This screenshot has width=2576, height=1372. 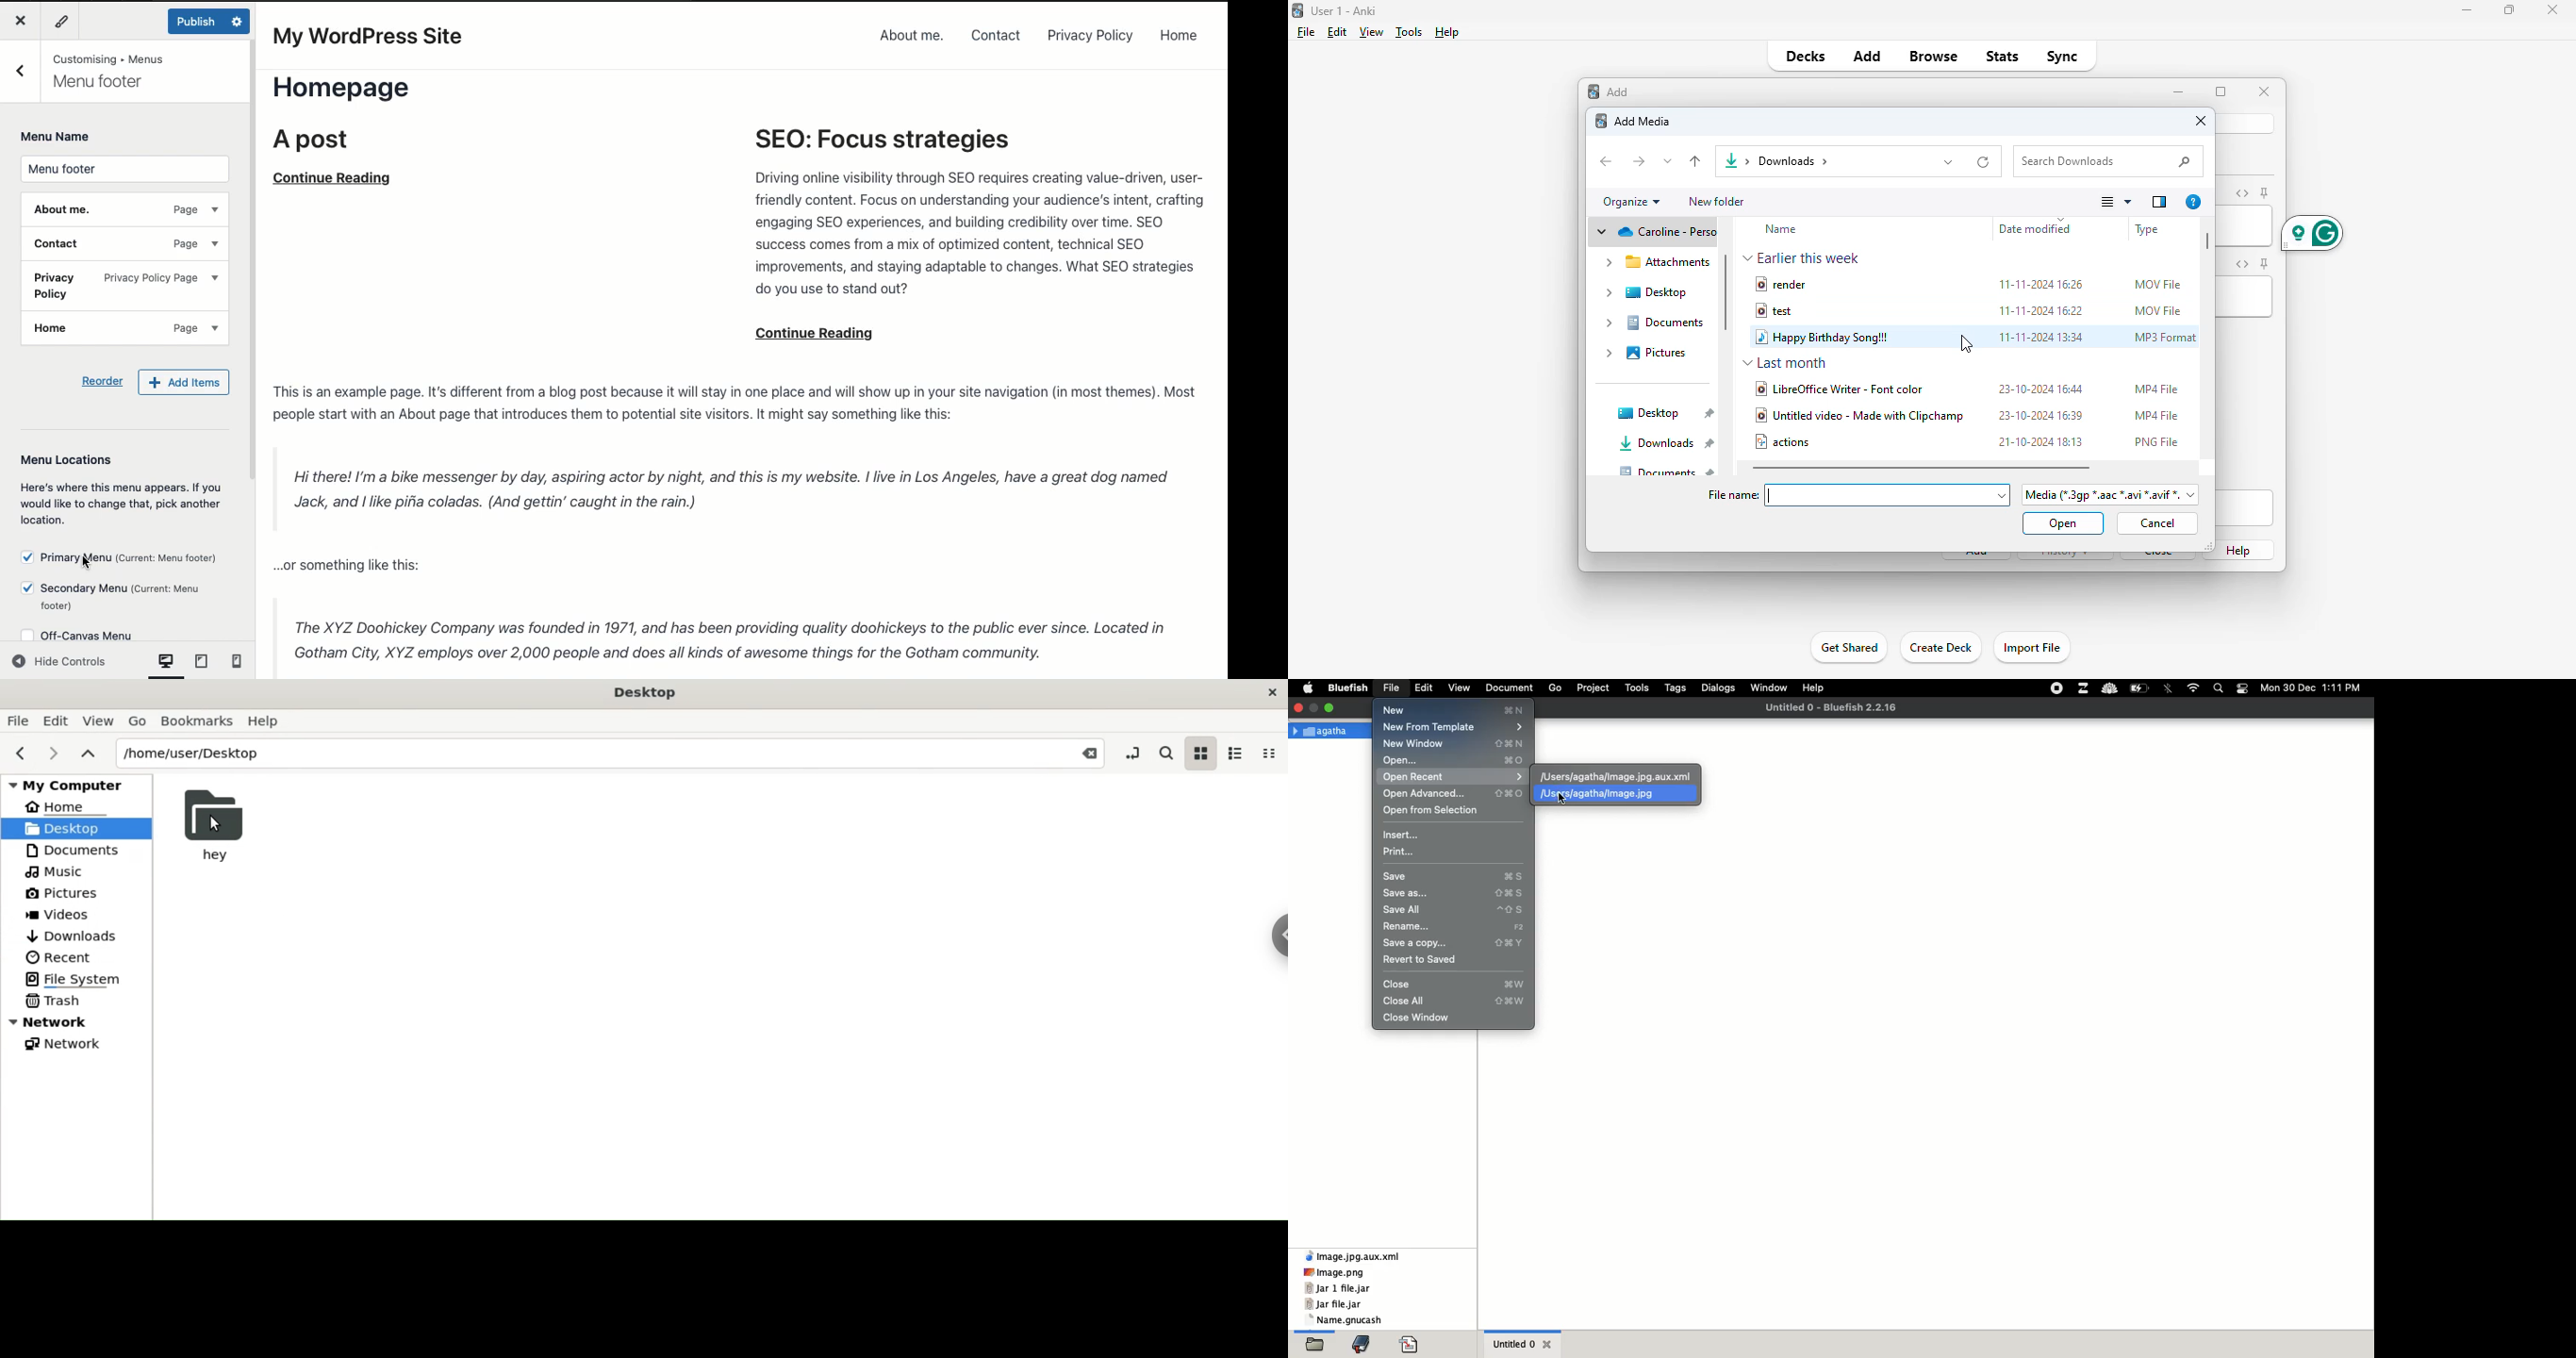 I want to click on import file, so click(x=2030, y=648).